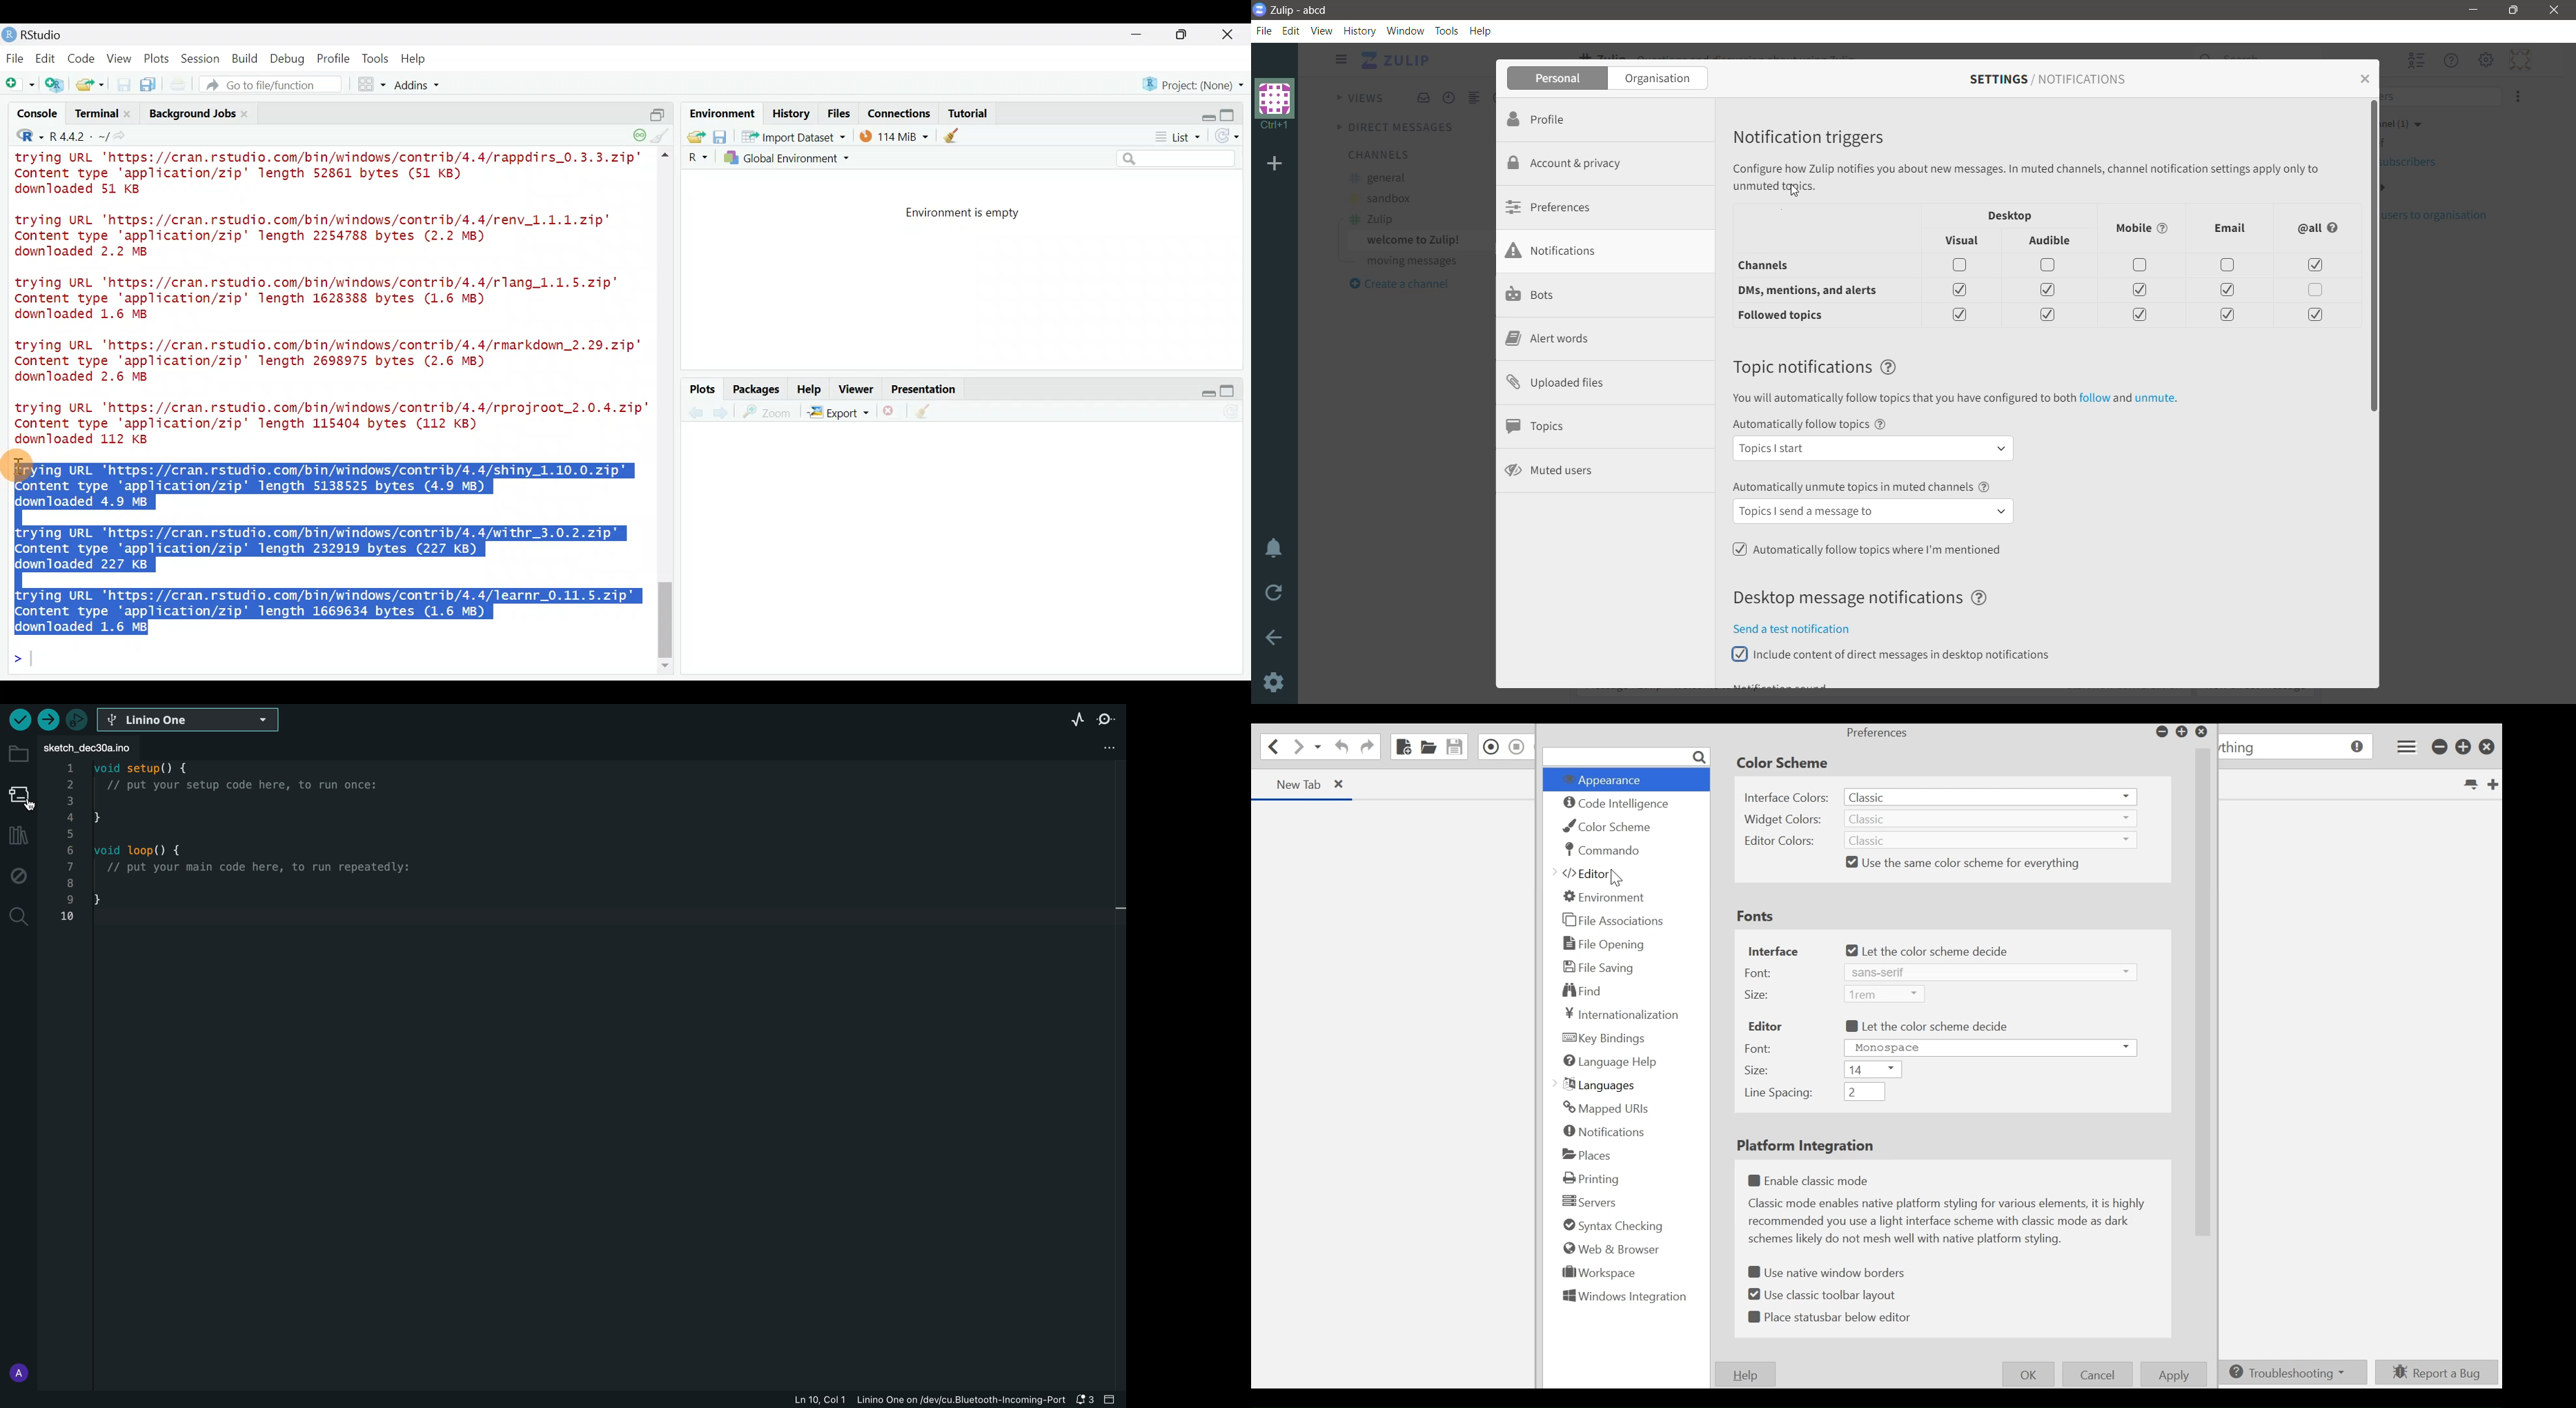  Describe the element at coordinates (332, 484) in the screenshot. I see `trying URL 'https://cran.rstudio.com/bin/windows/contrib/4.4/shiny_1.10.0.zip"
Content type 'application/zip' length 5138525 bytes (4.9 MB)
downloaded 4.9 MB` at that location.